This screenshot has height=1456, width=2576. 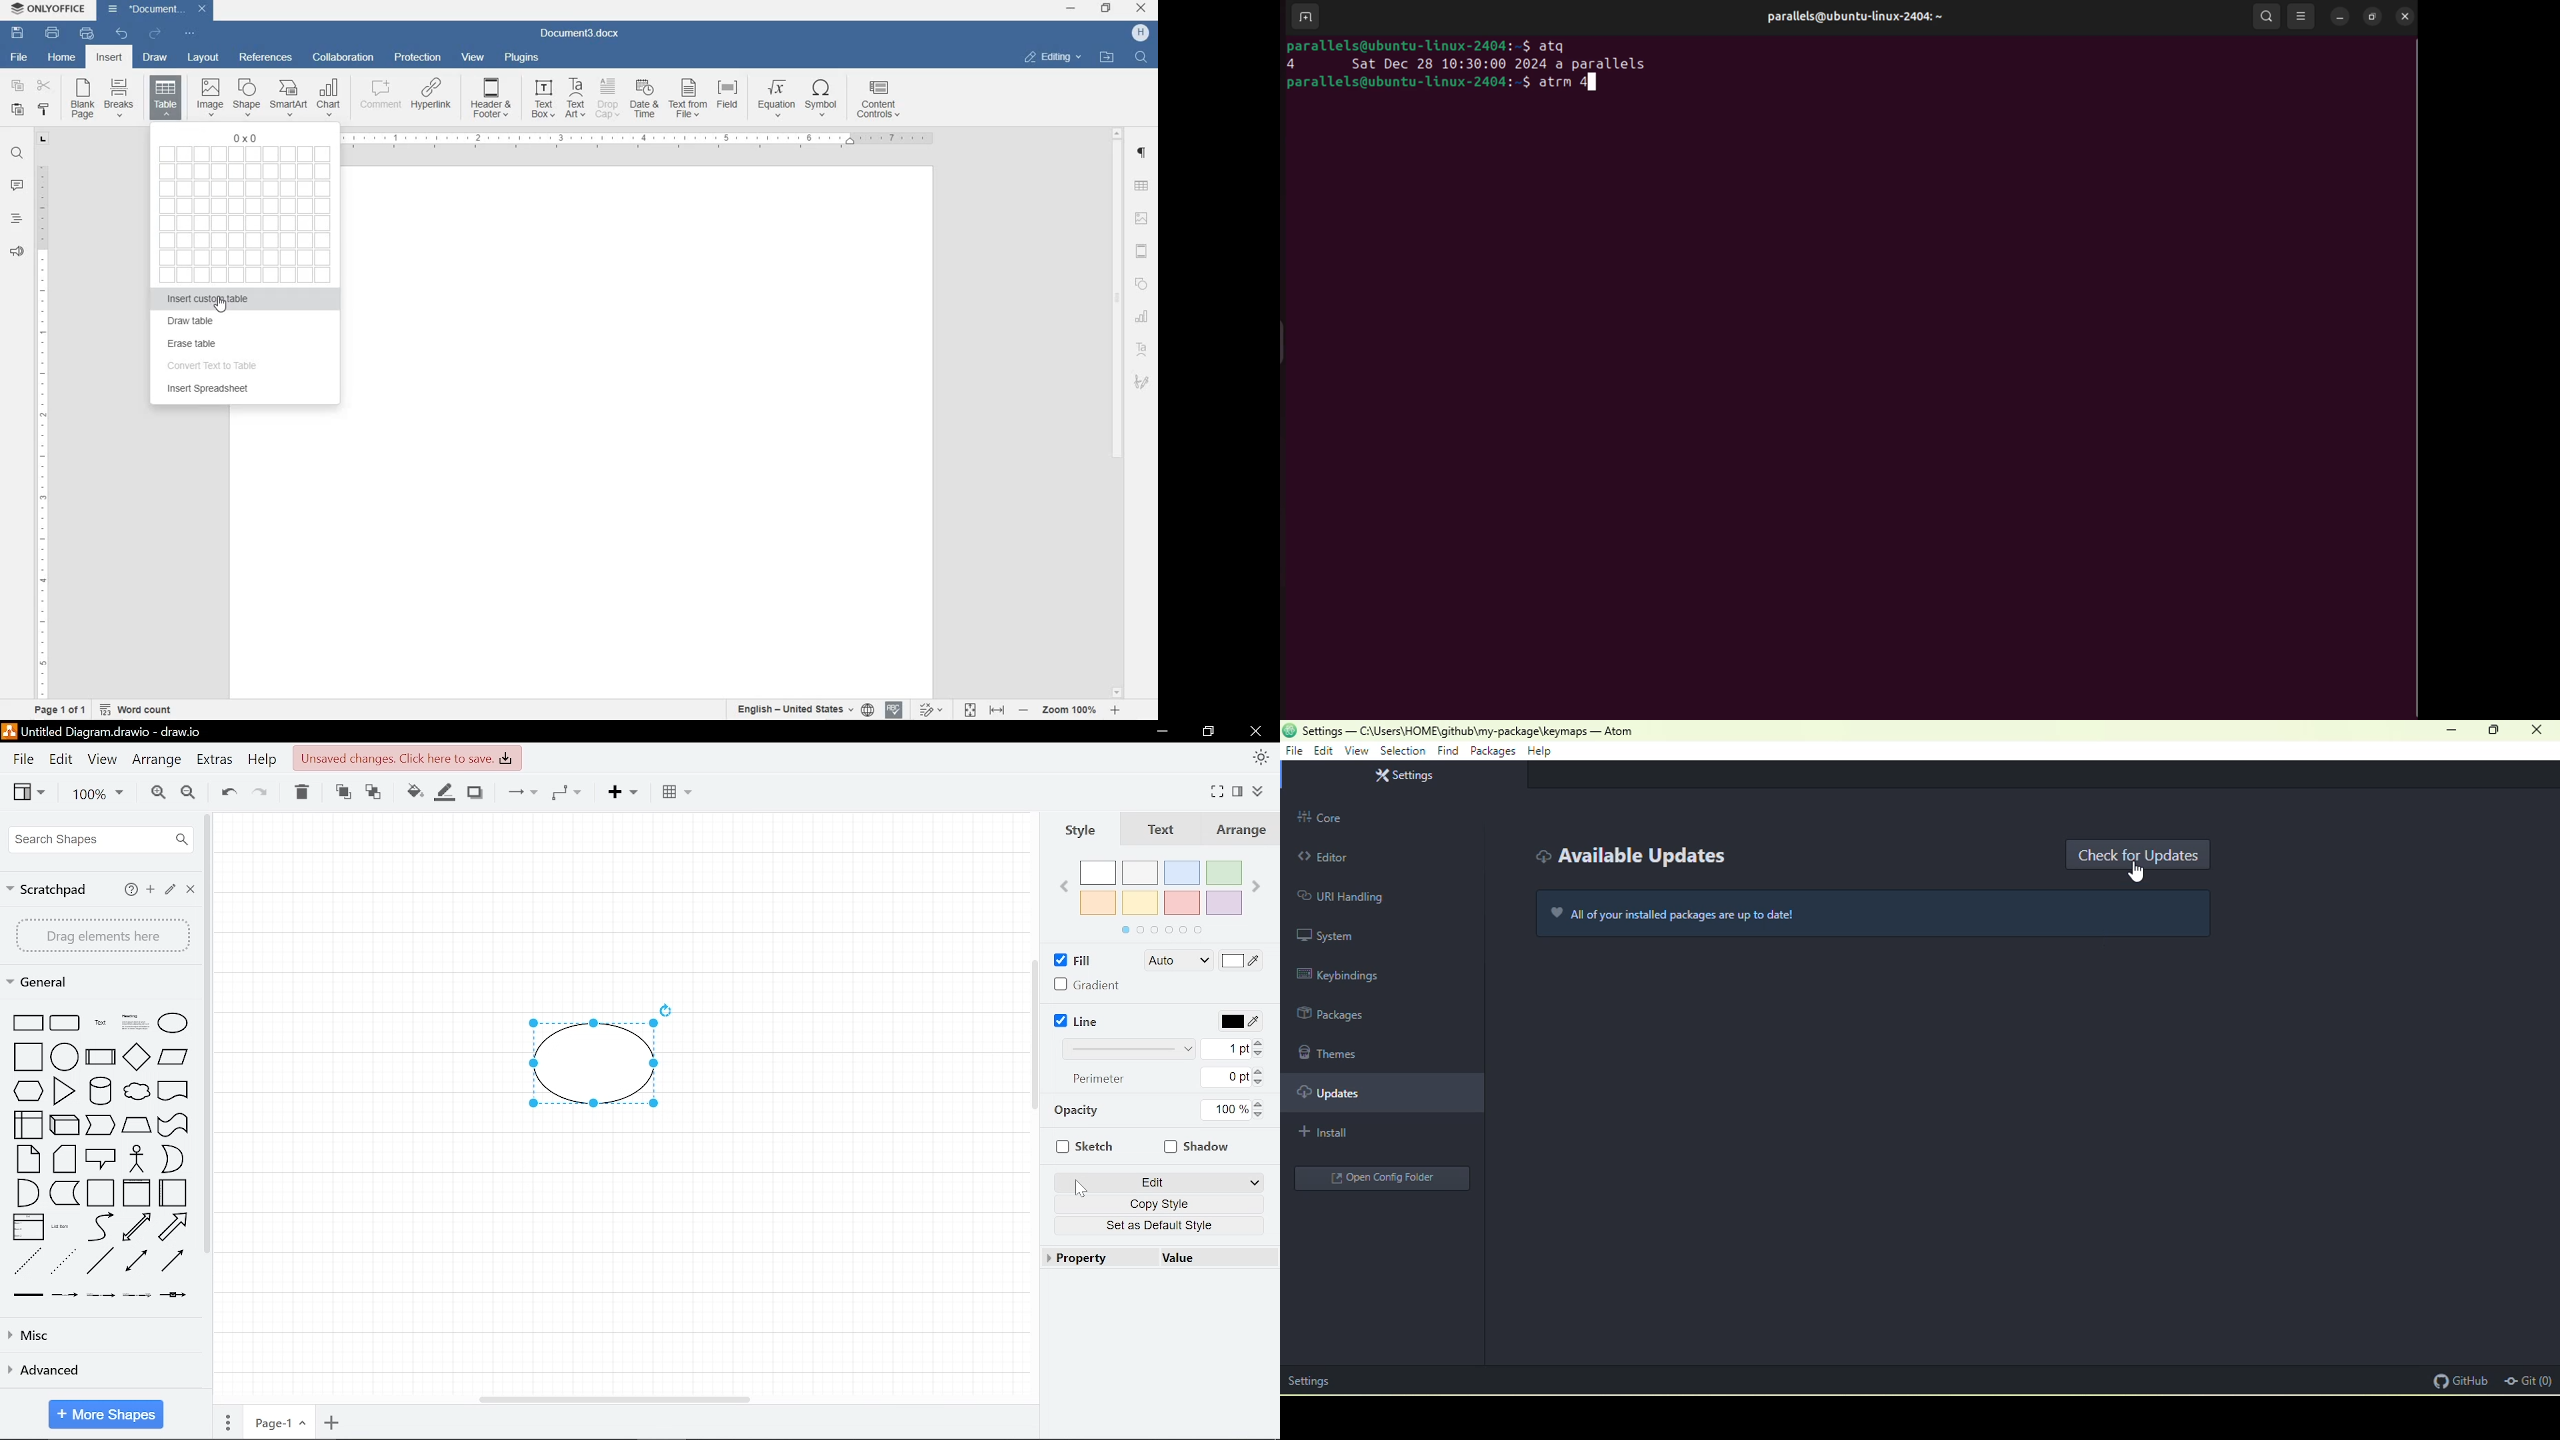 I want to click on , so click(x=1261, y=1043).